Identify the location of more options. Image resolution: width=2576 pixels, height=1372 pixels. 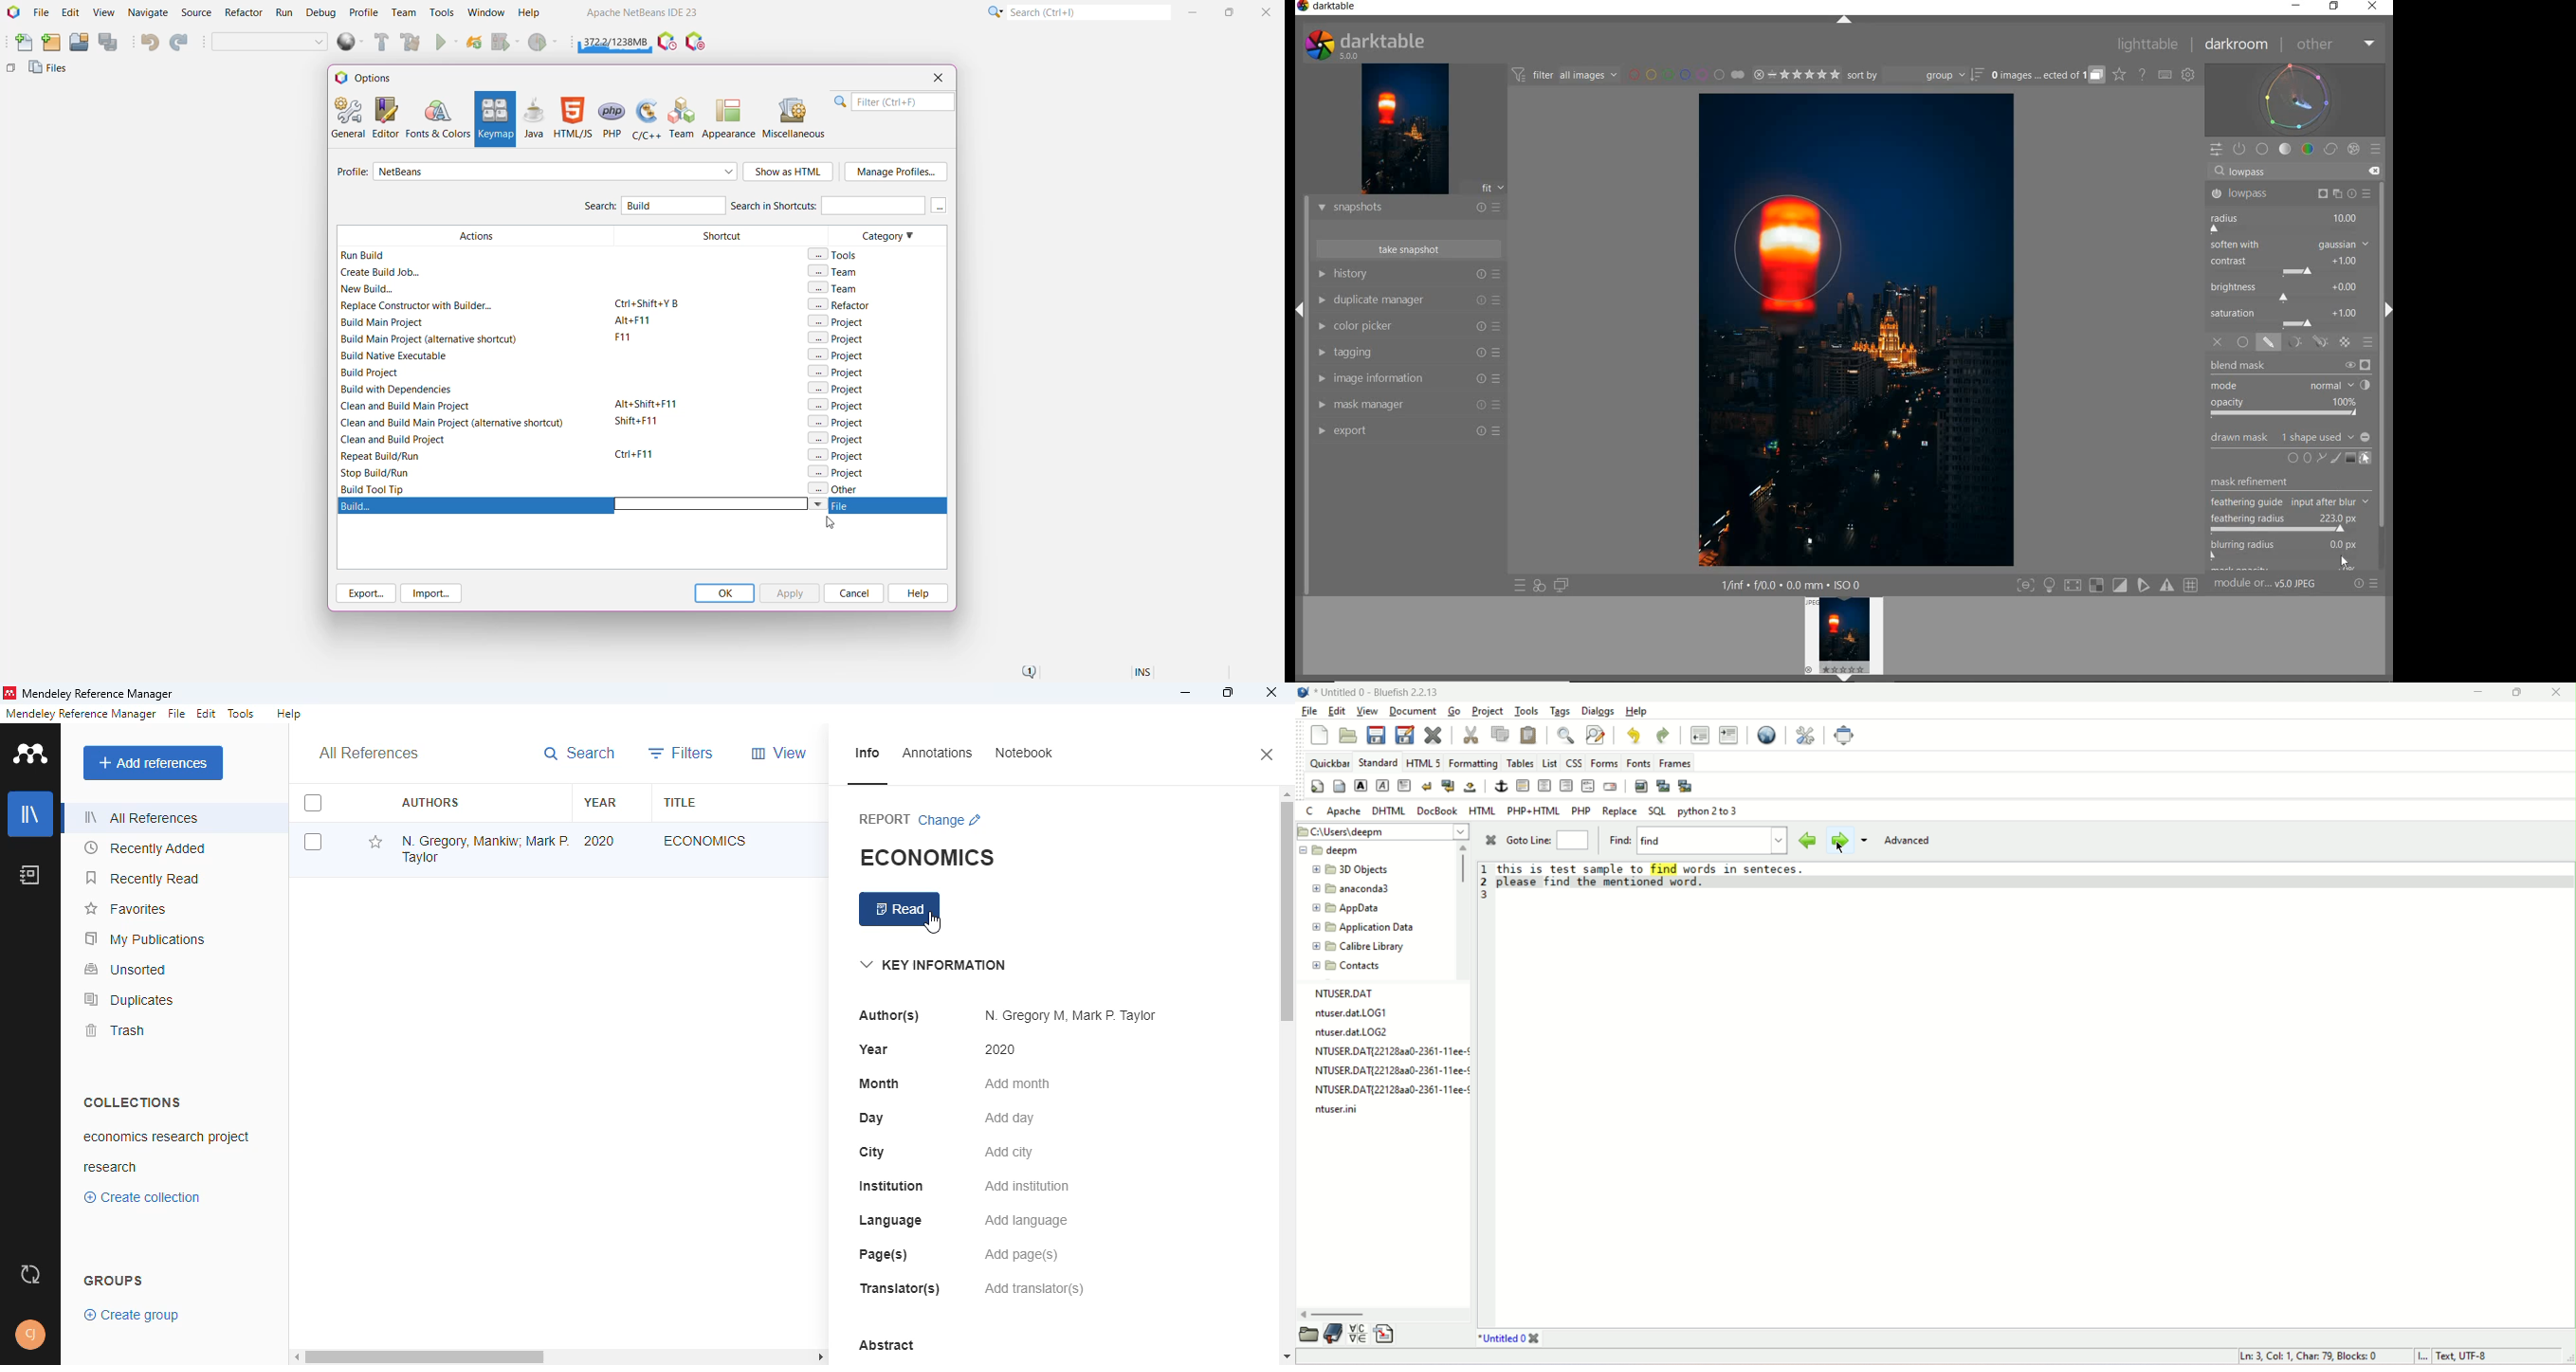
(1865, 841).